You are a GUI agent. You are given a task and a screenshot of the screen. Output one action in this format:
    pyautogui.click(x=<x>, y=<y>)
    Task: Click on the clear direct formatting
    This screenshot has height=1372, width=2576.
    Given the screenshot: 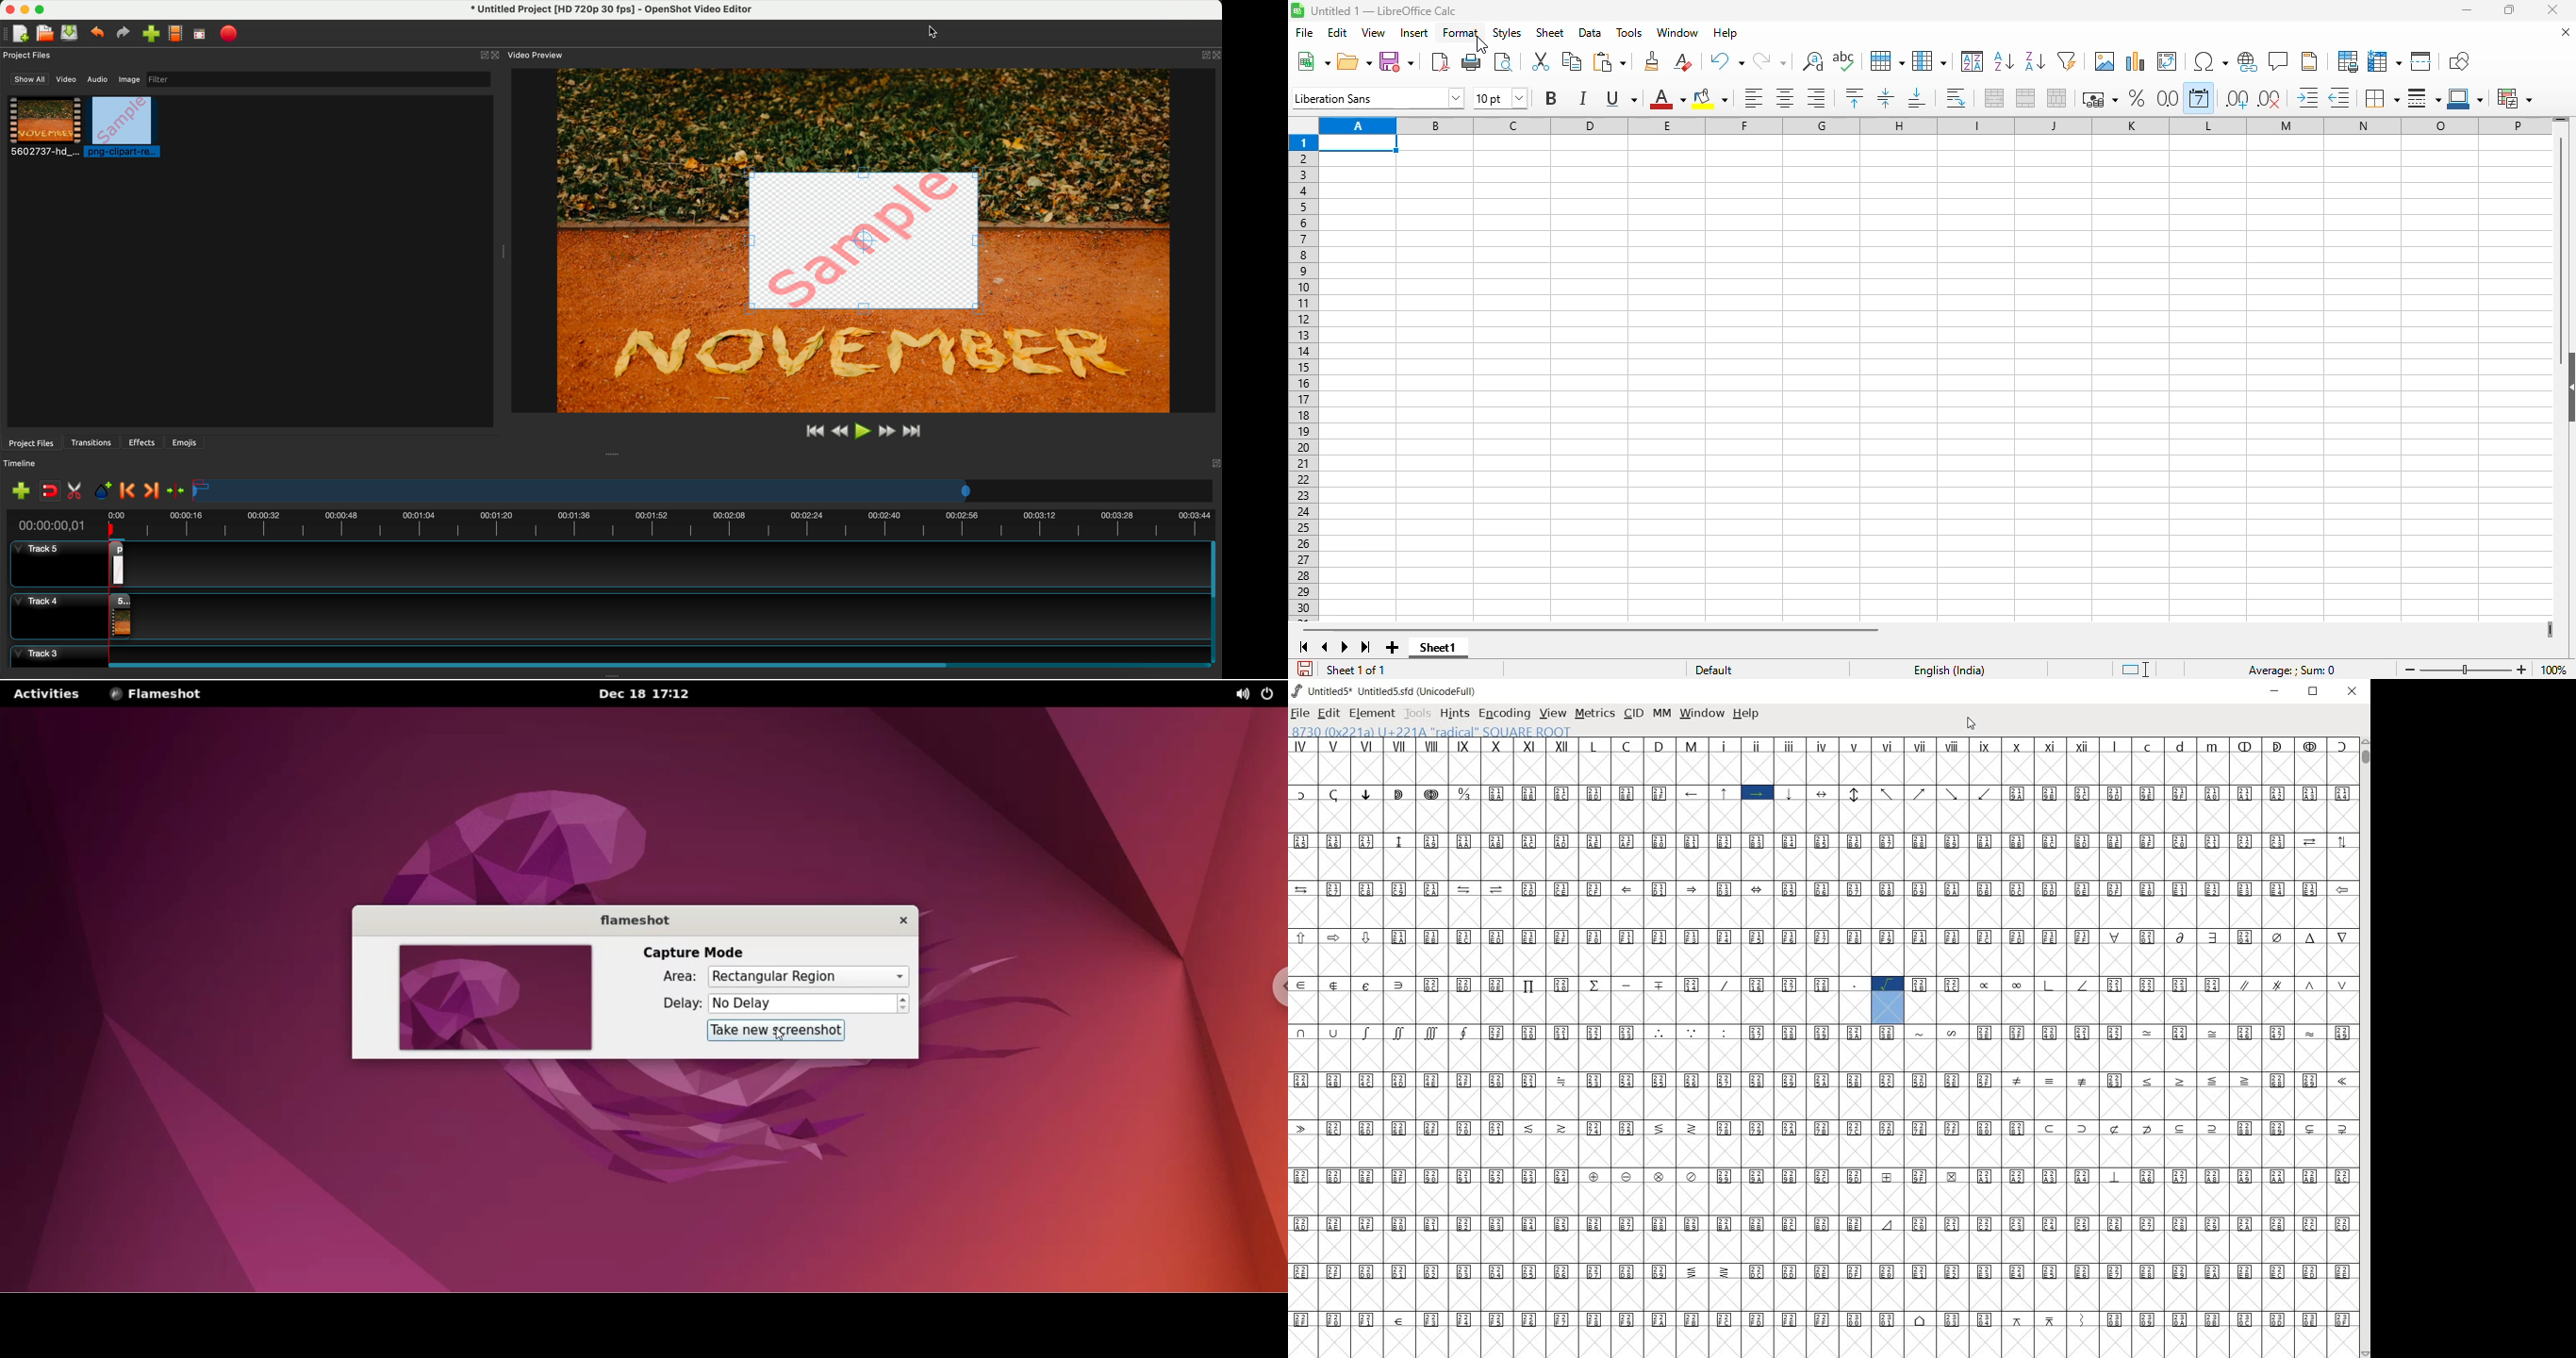 What is the action you would take?
    pyautogui.click(x=1683, y=61)
    